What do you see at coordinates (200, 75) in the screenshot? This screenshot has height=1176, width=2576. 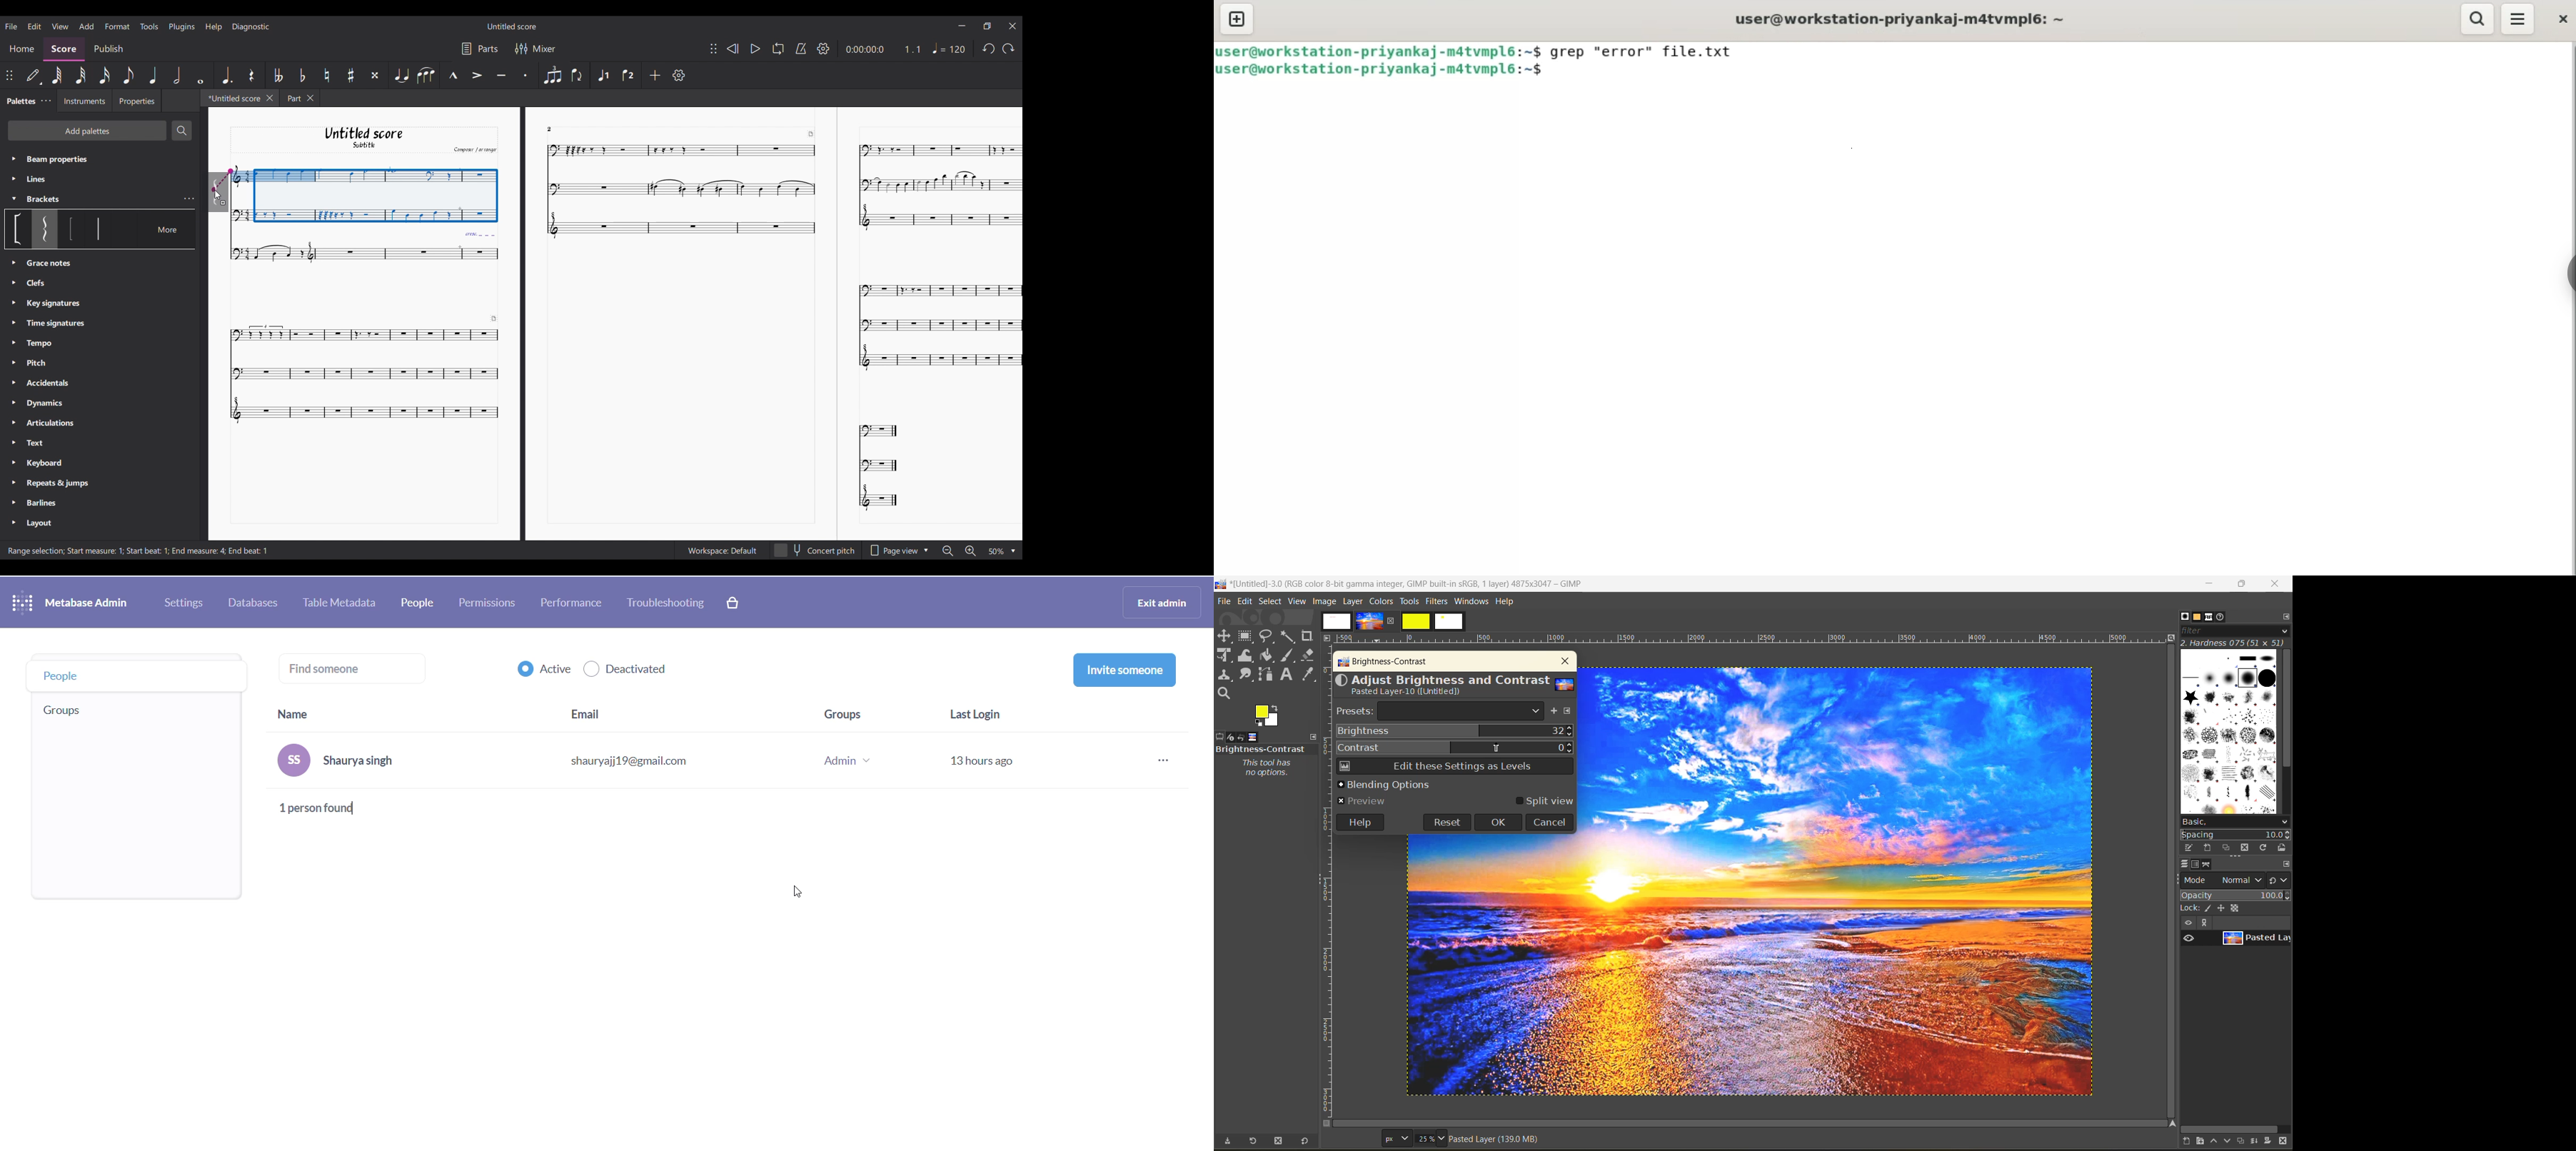 I see `Whole note` at bounding box center [200, 75].